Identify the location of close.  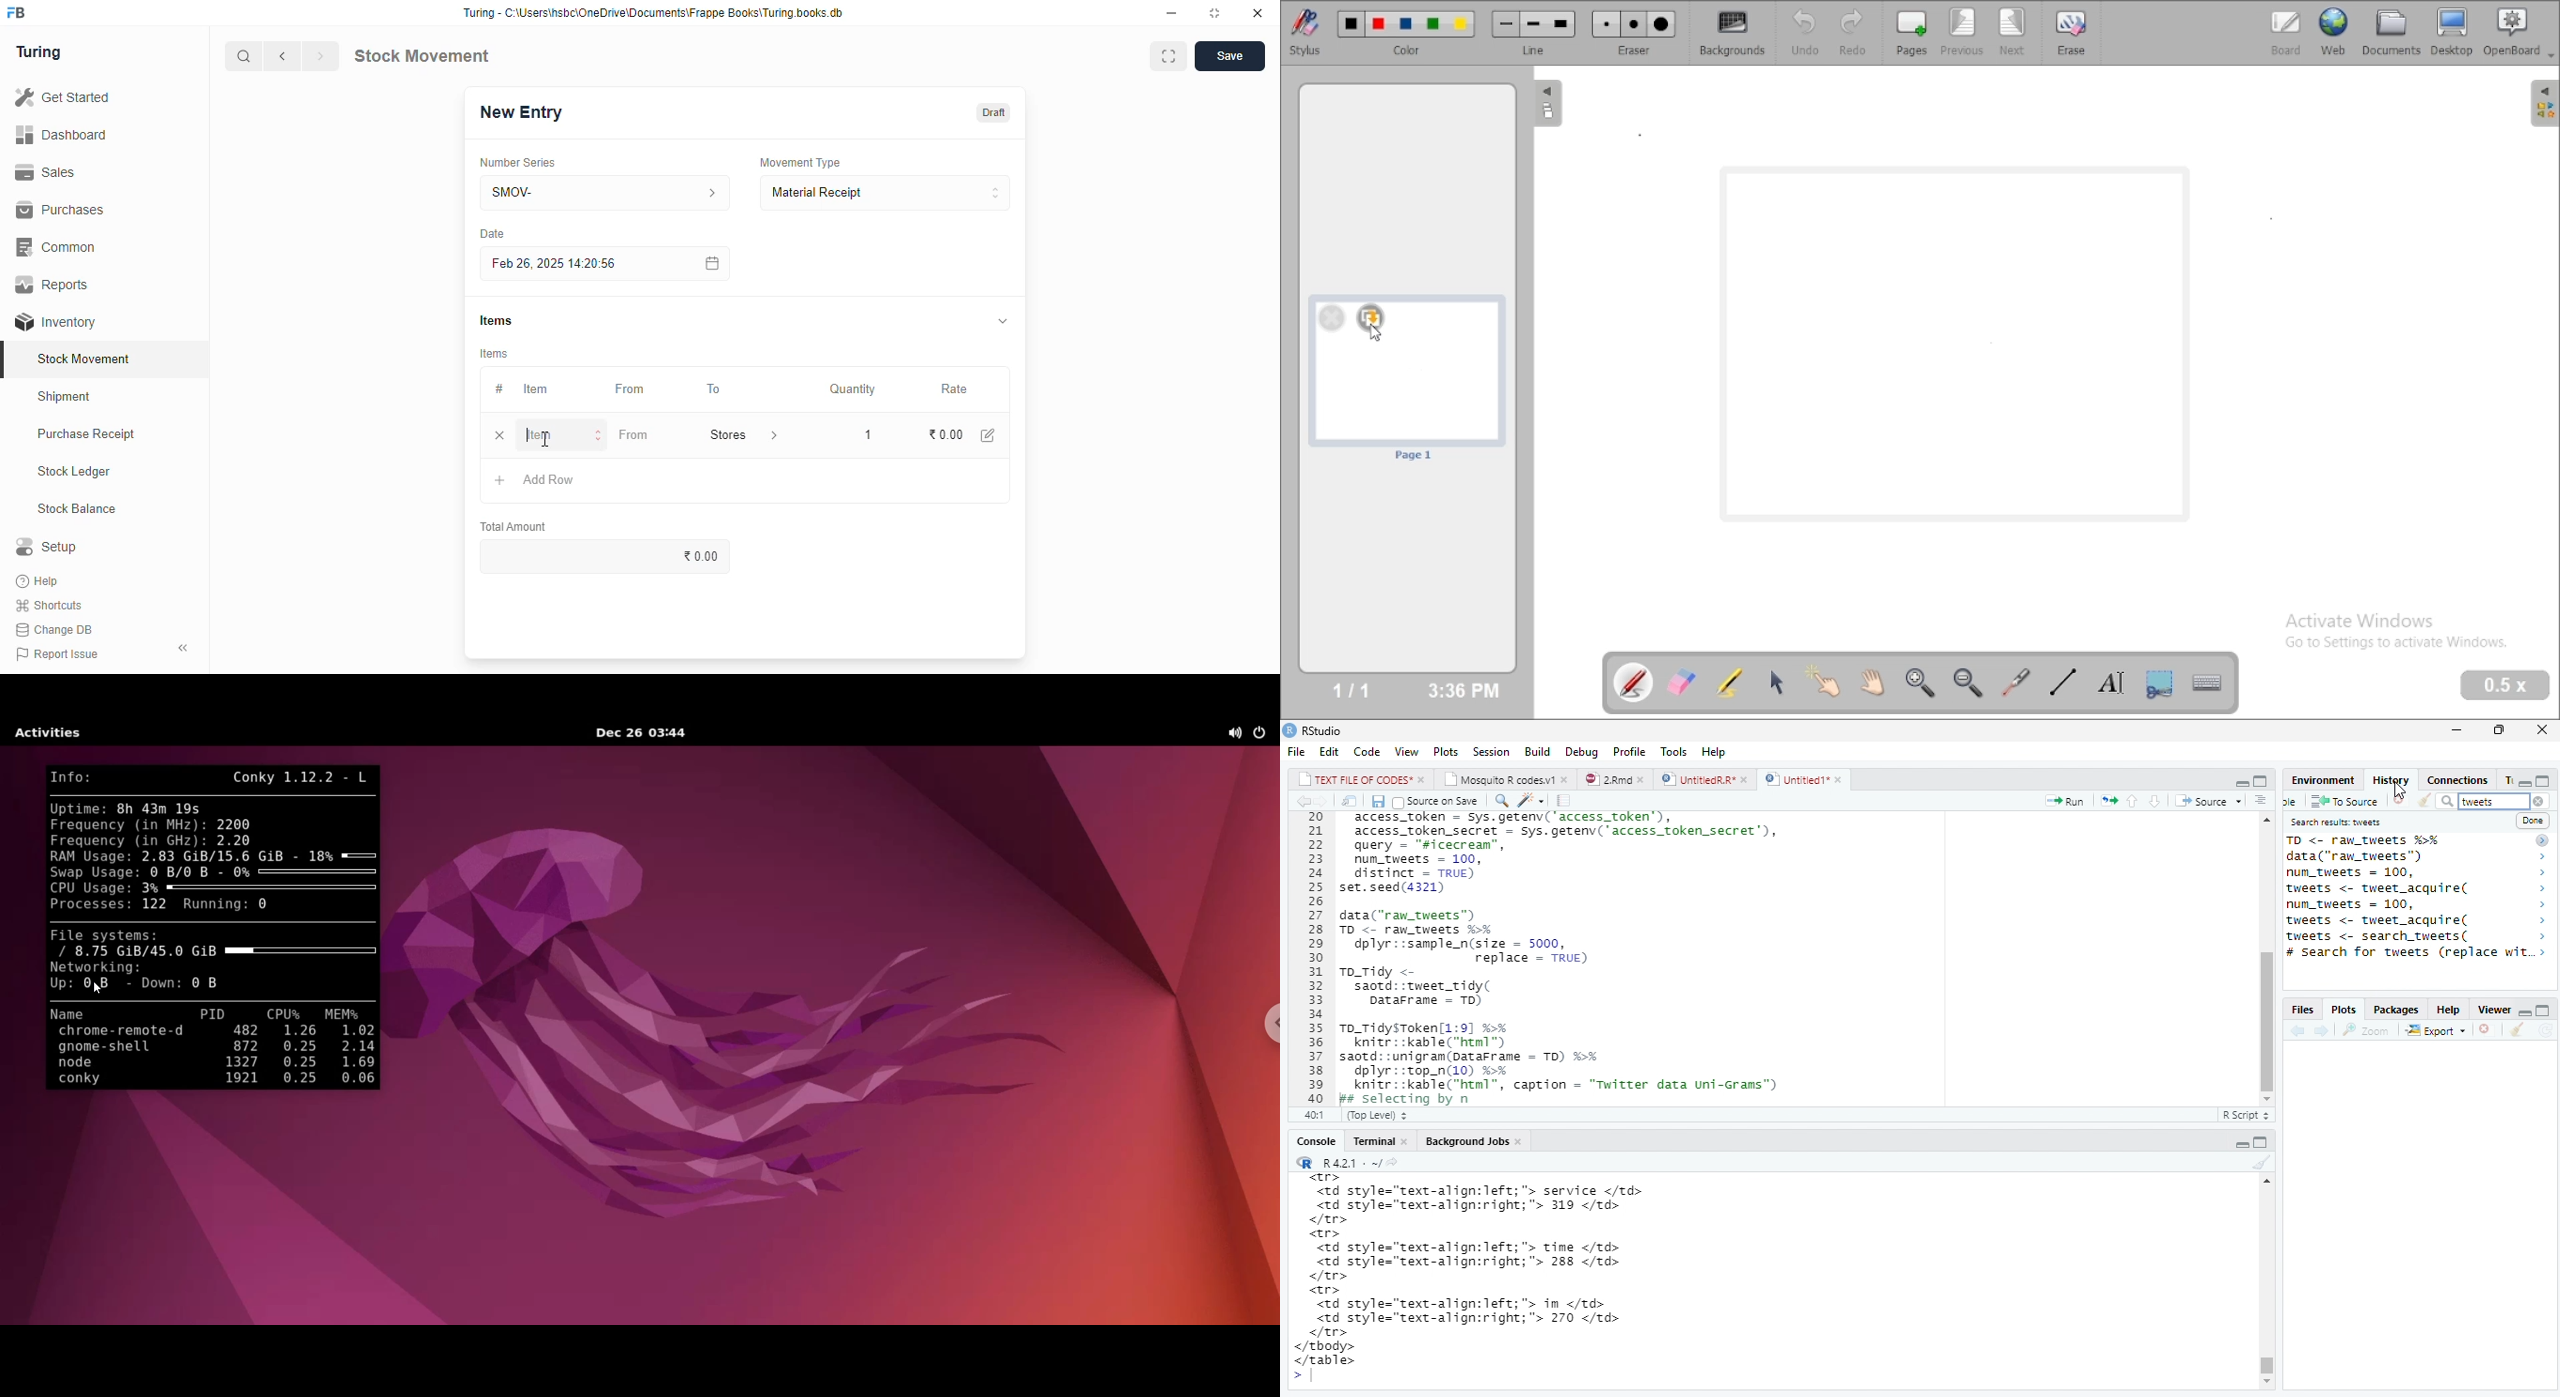
(1258, 13).